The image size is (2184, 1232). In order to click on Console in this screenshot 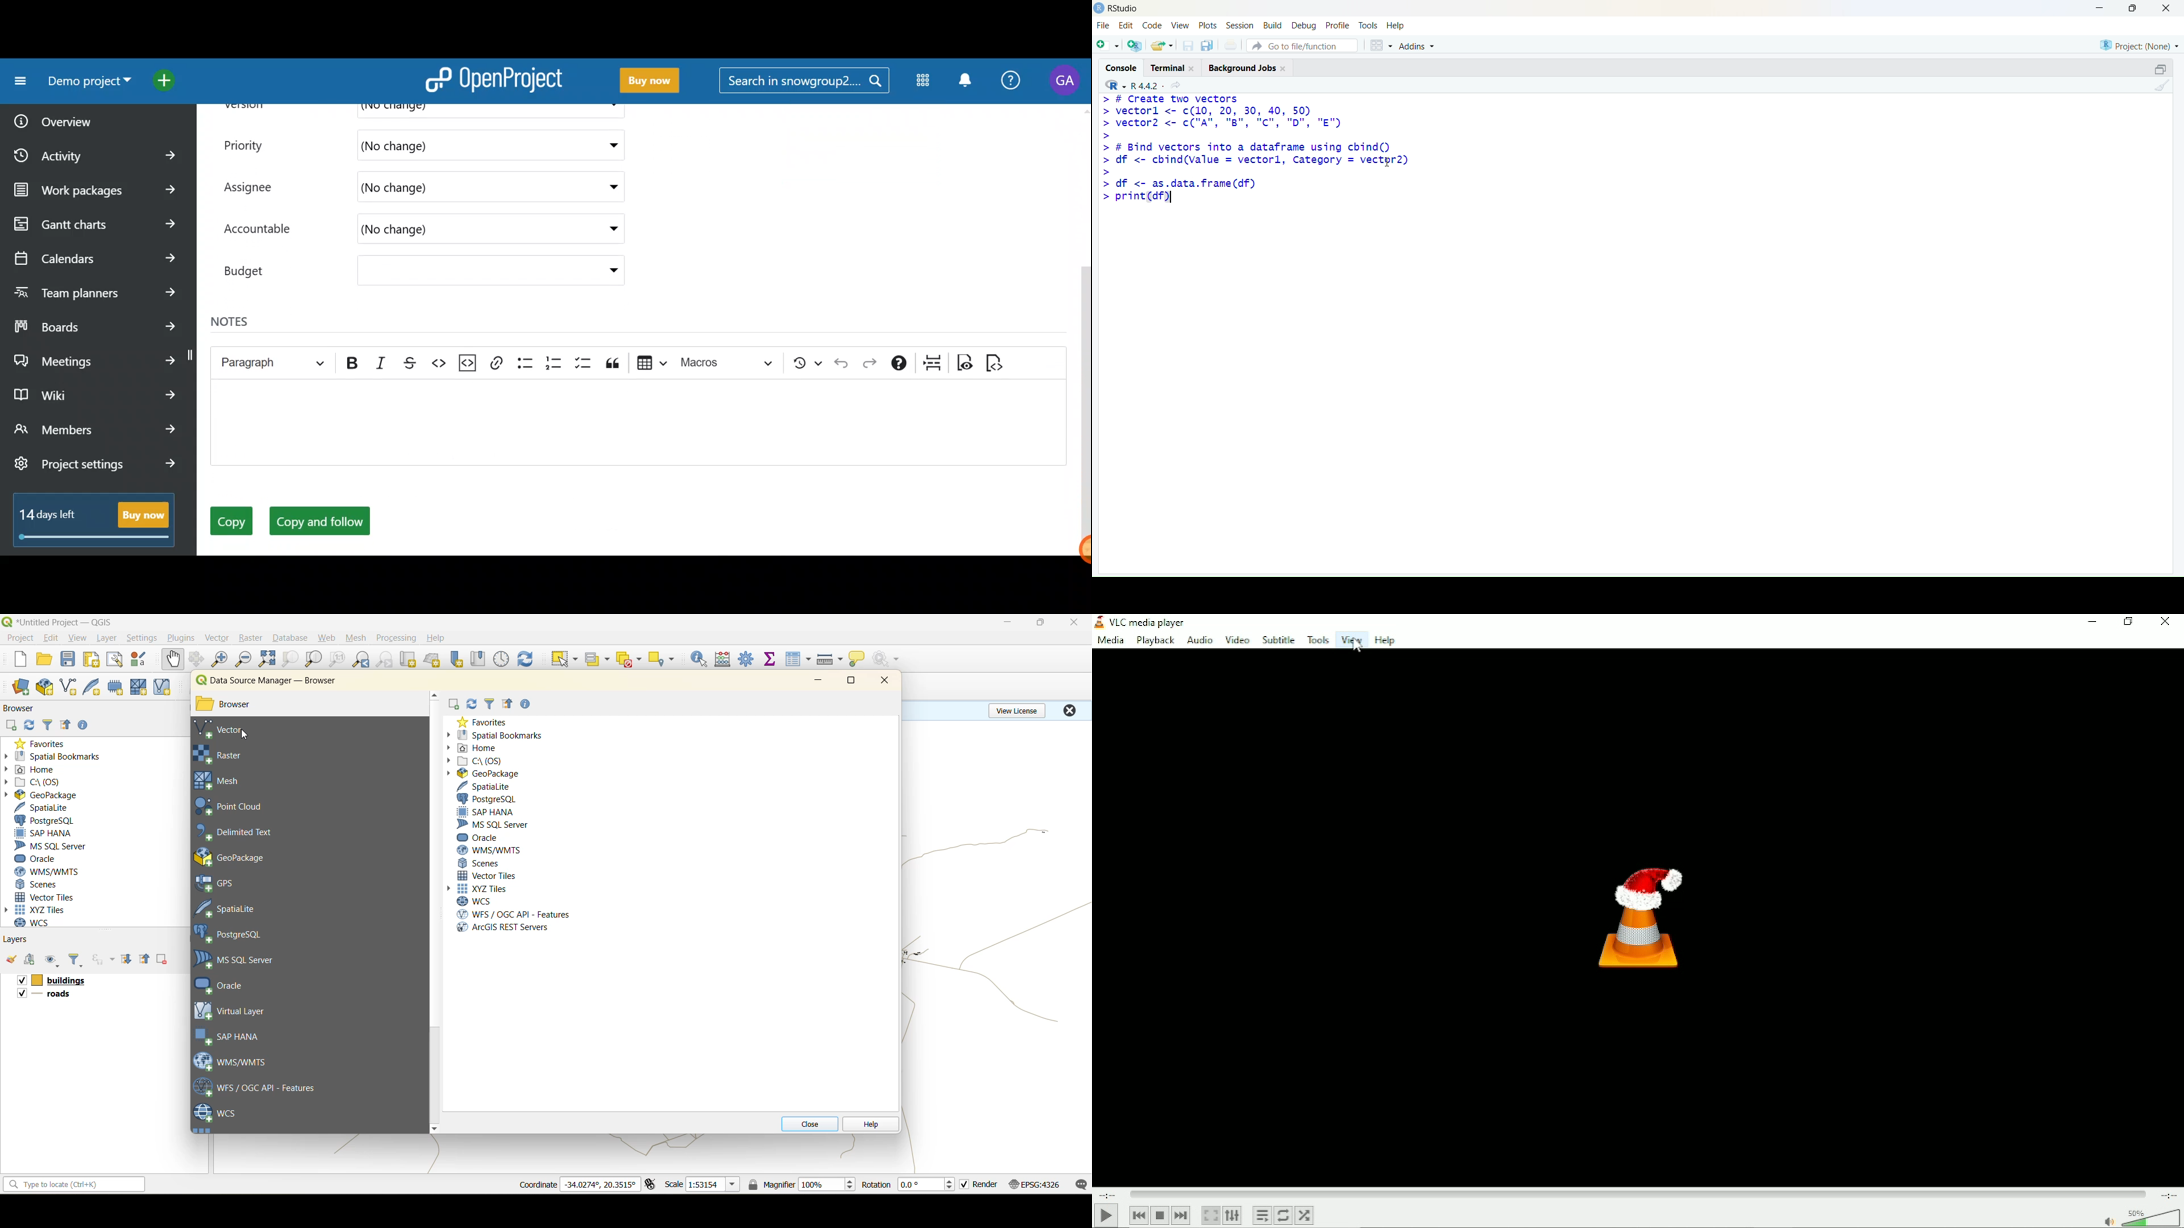, I will do `click(1120, 67)`.